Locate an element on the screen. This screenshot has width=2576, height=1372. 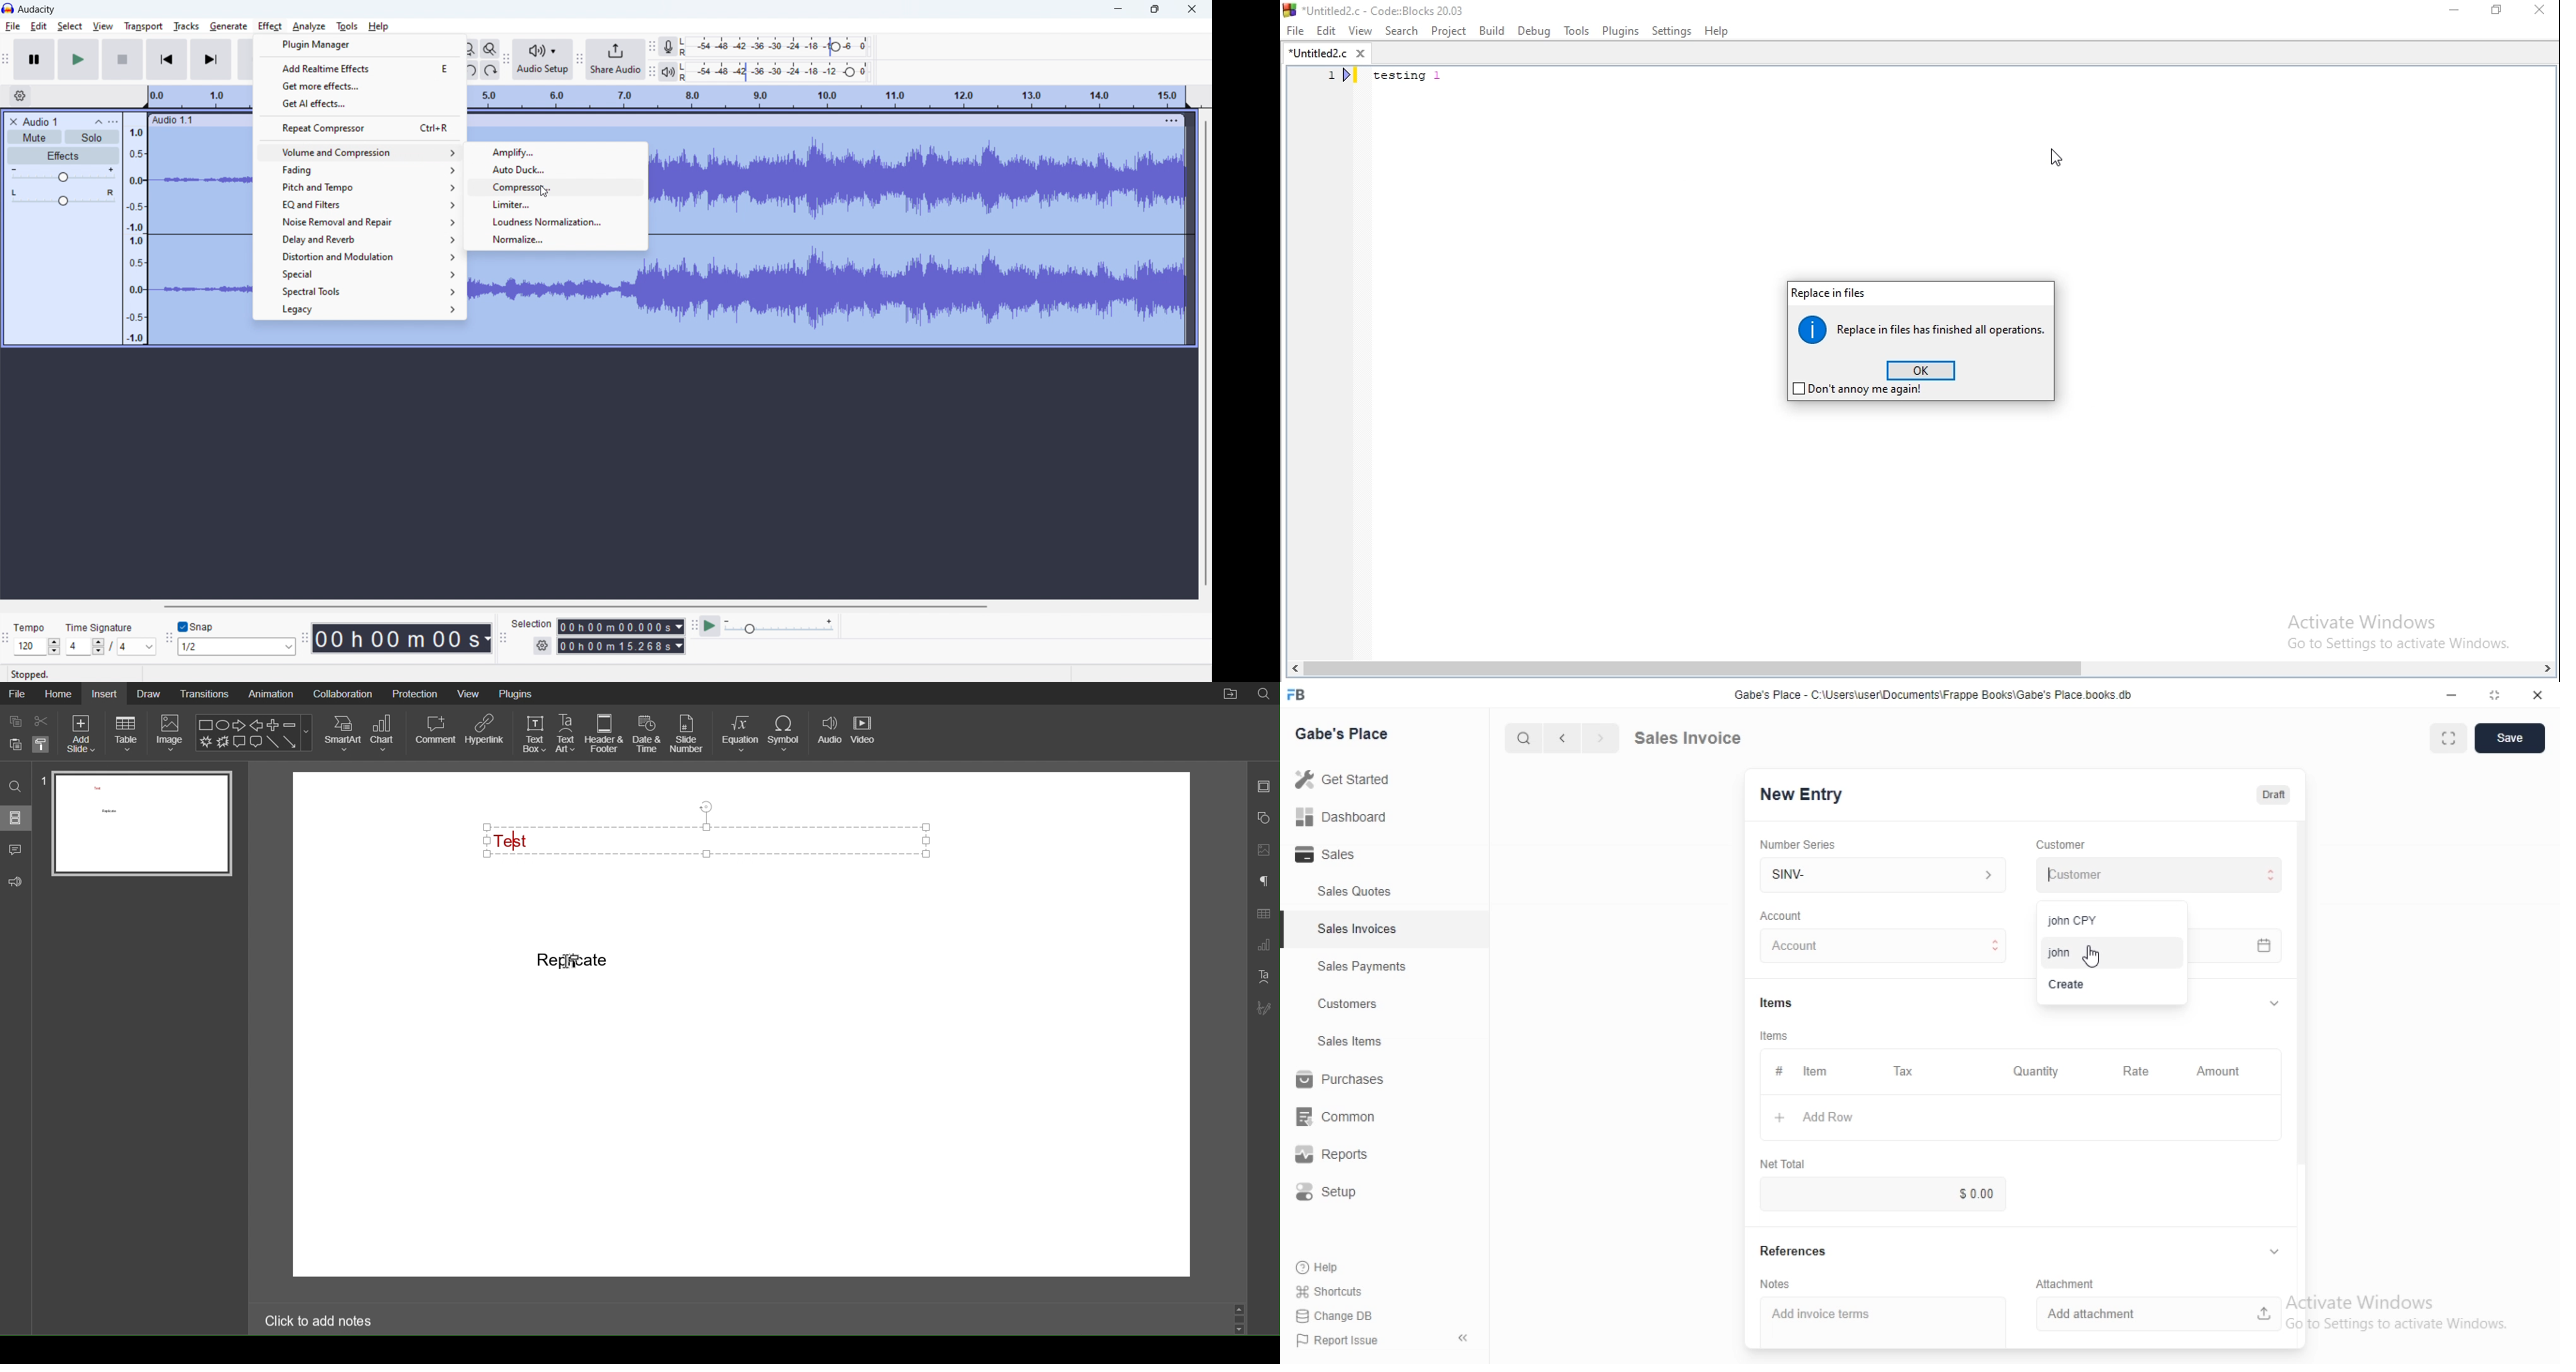
Rate is located at coordinates (2133, 1071).